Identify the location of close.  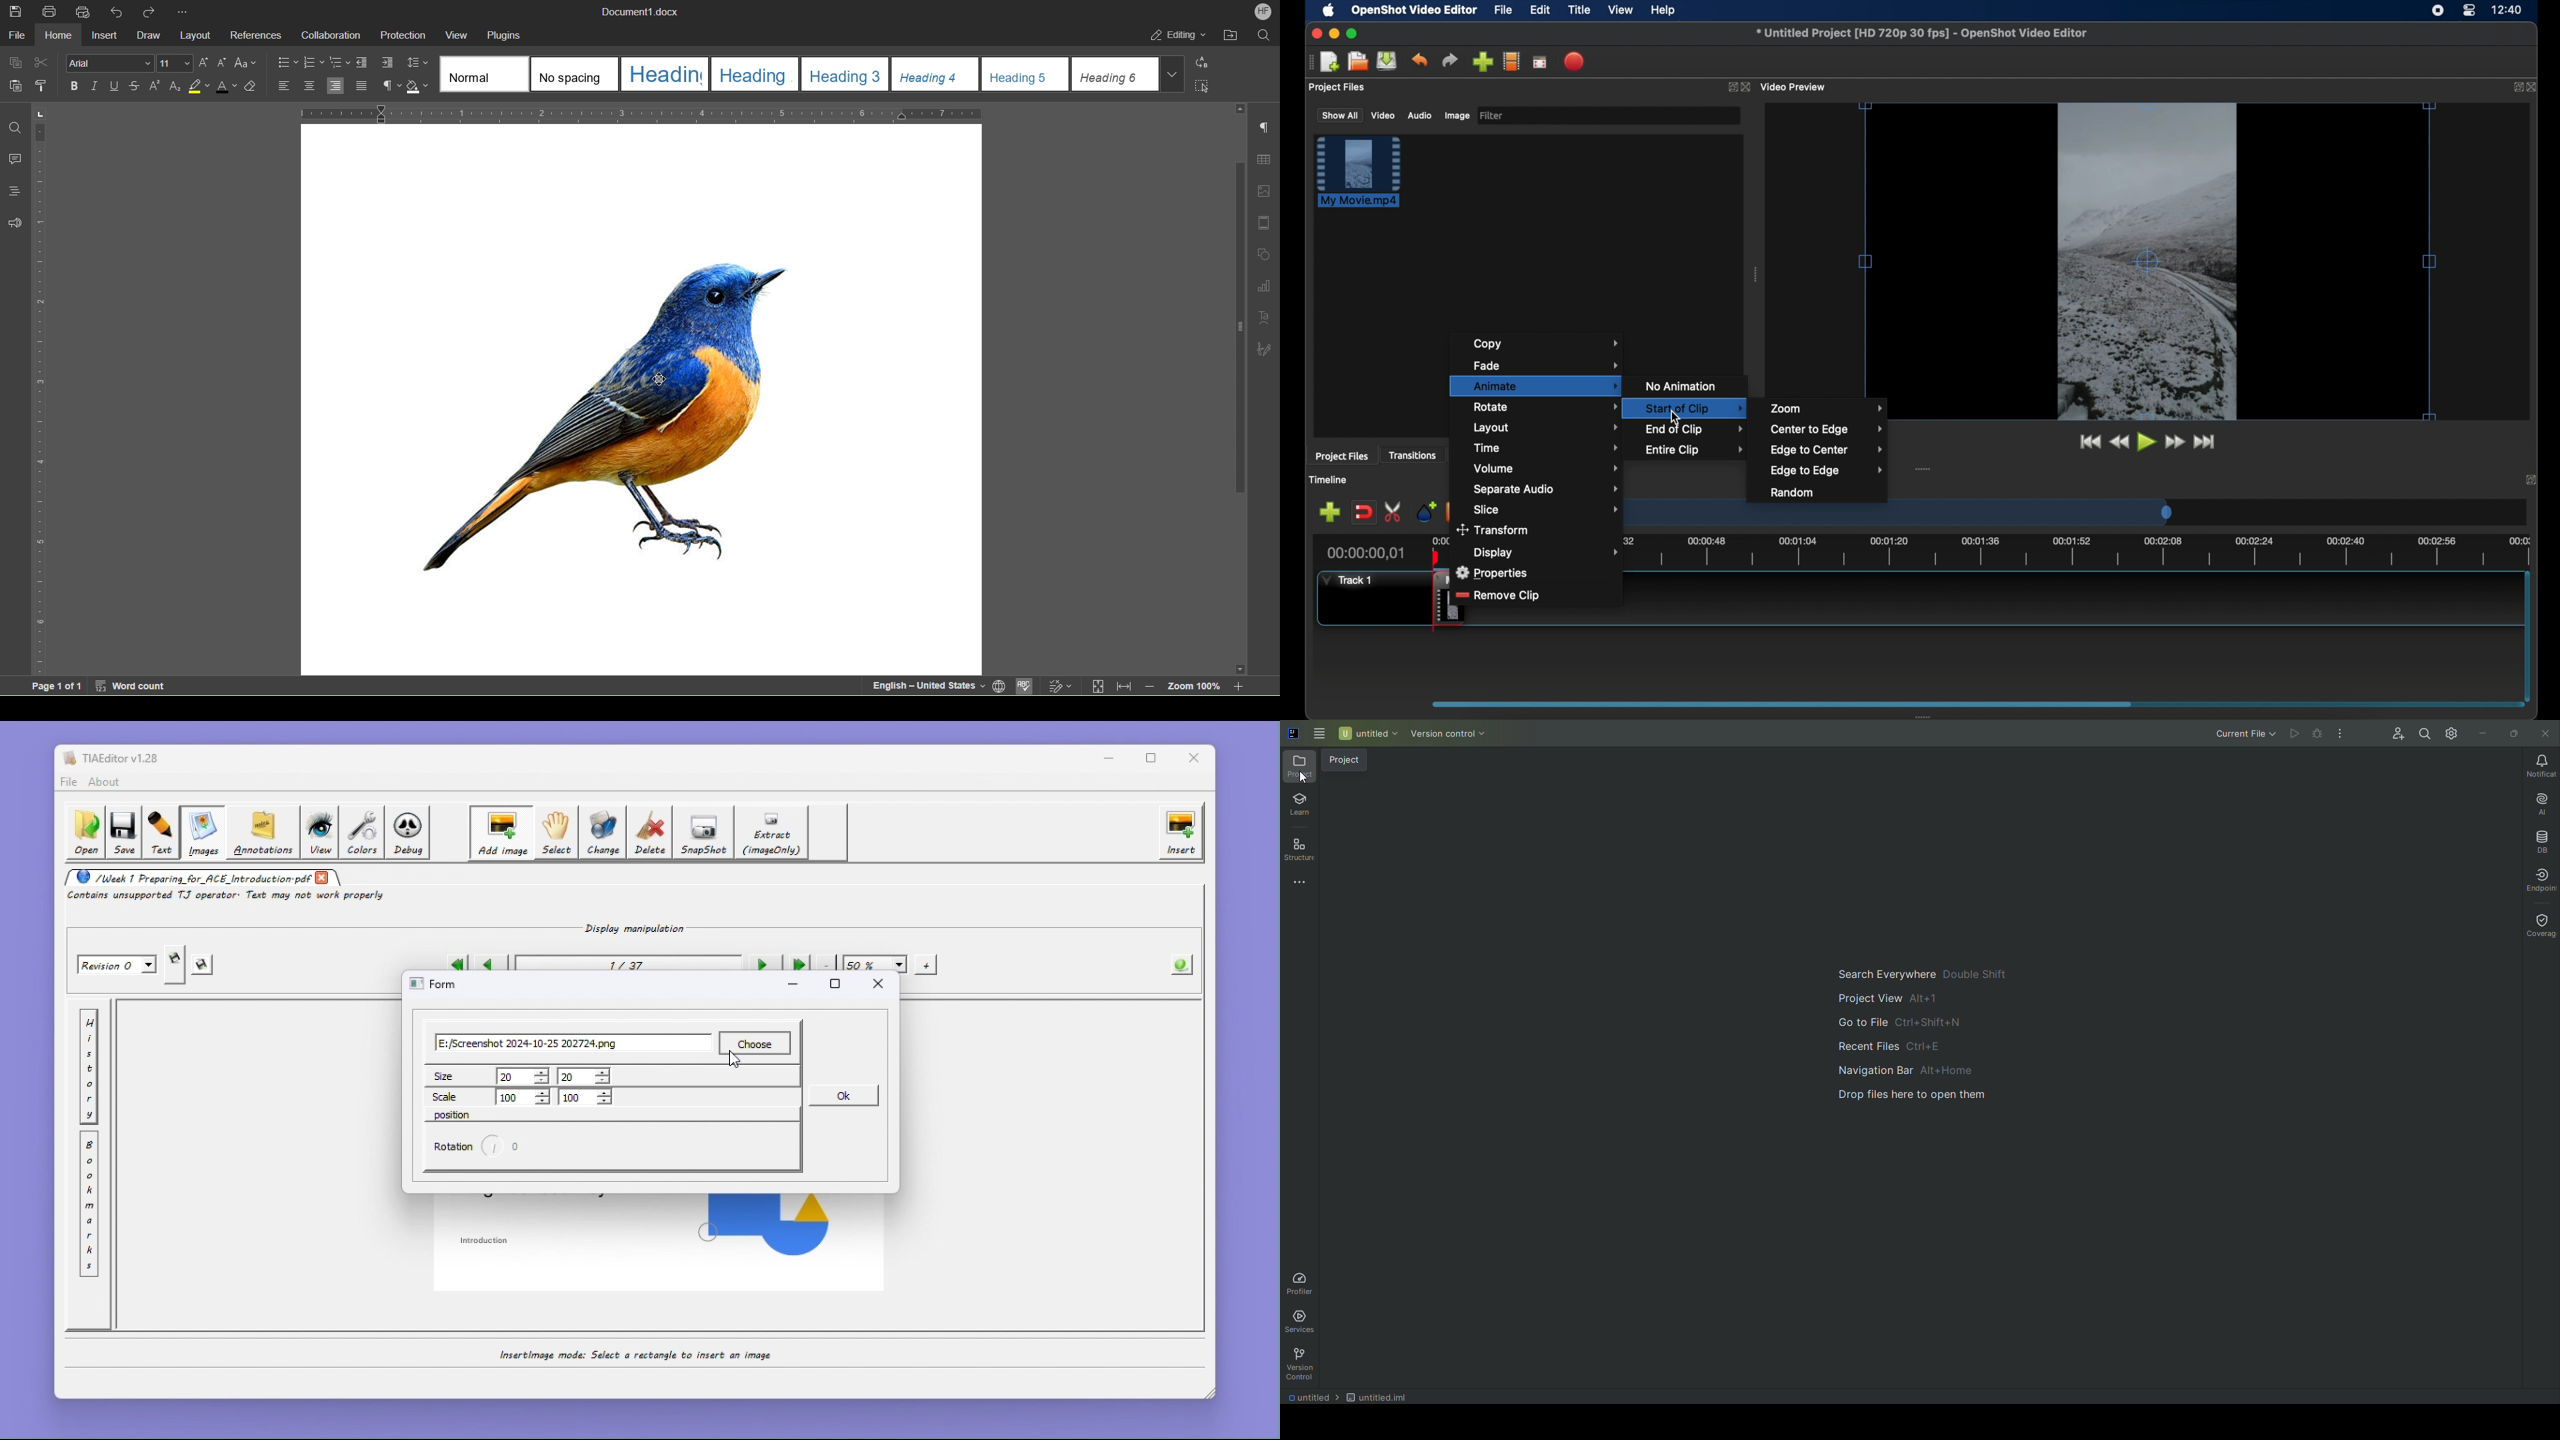
(2534, 88).